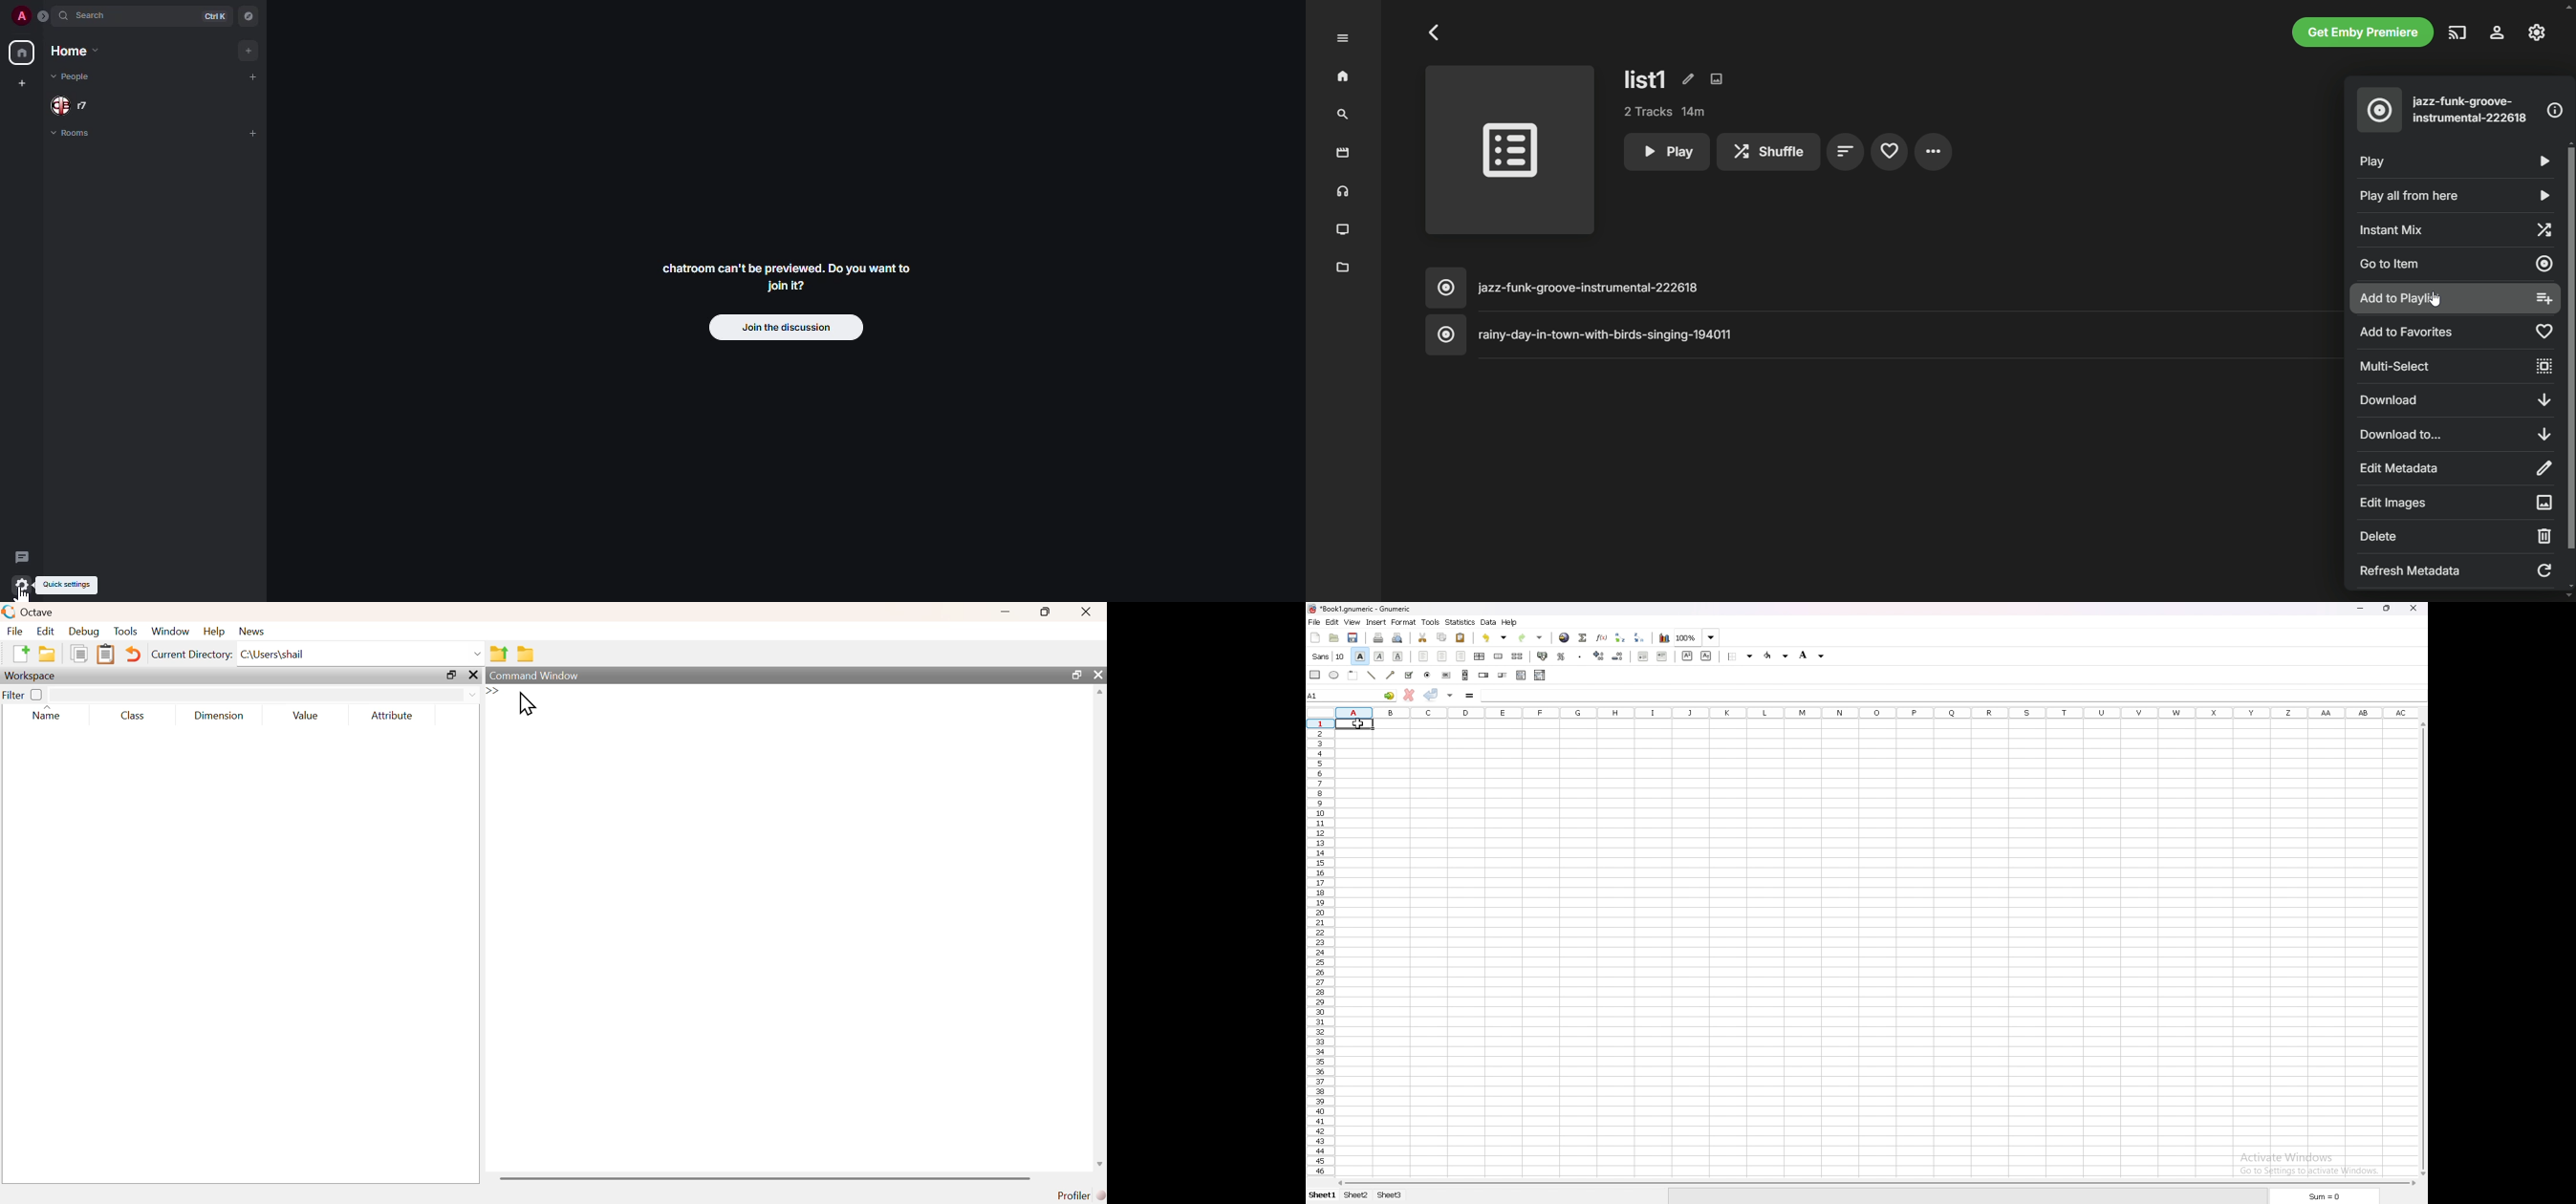 The width and height of the screenshot is (2576, 1204). Describe the element at coordinates (47, 718) in the screenshot. I see `name` at that location.